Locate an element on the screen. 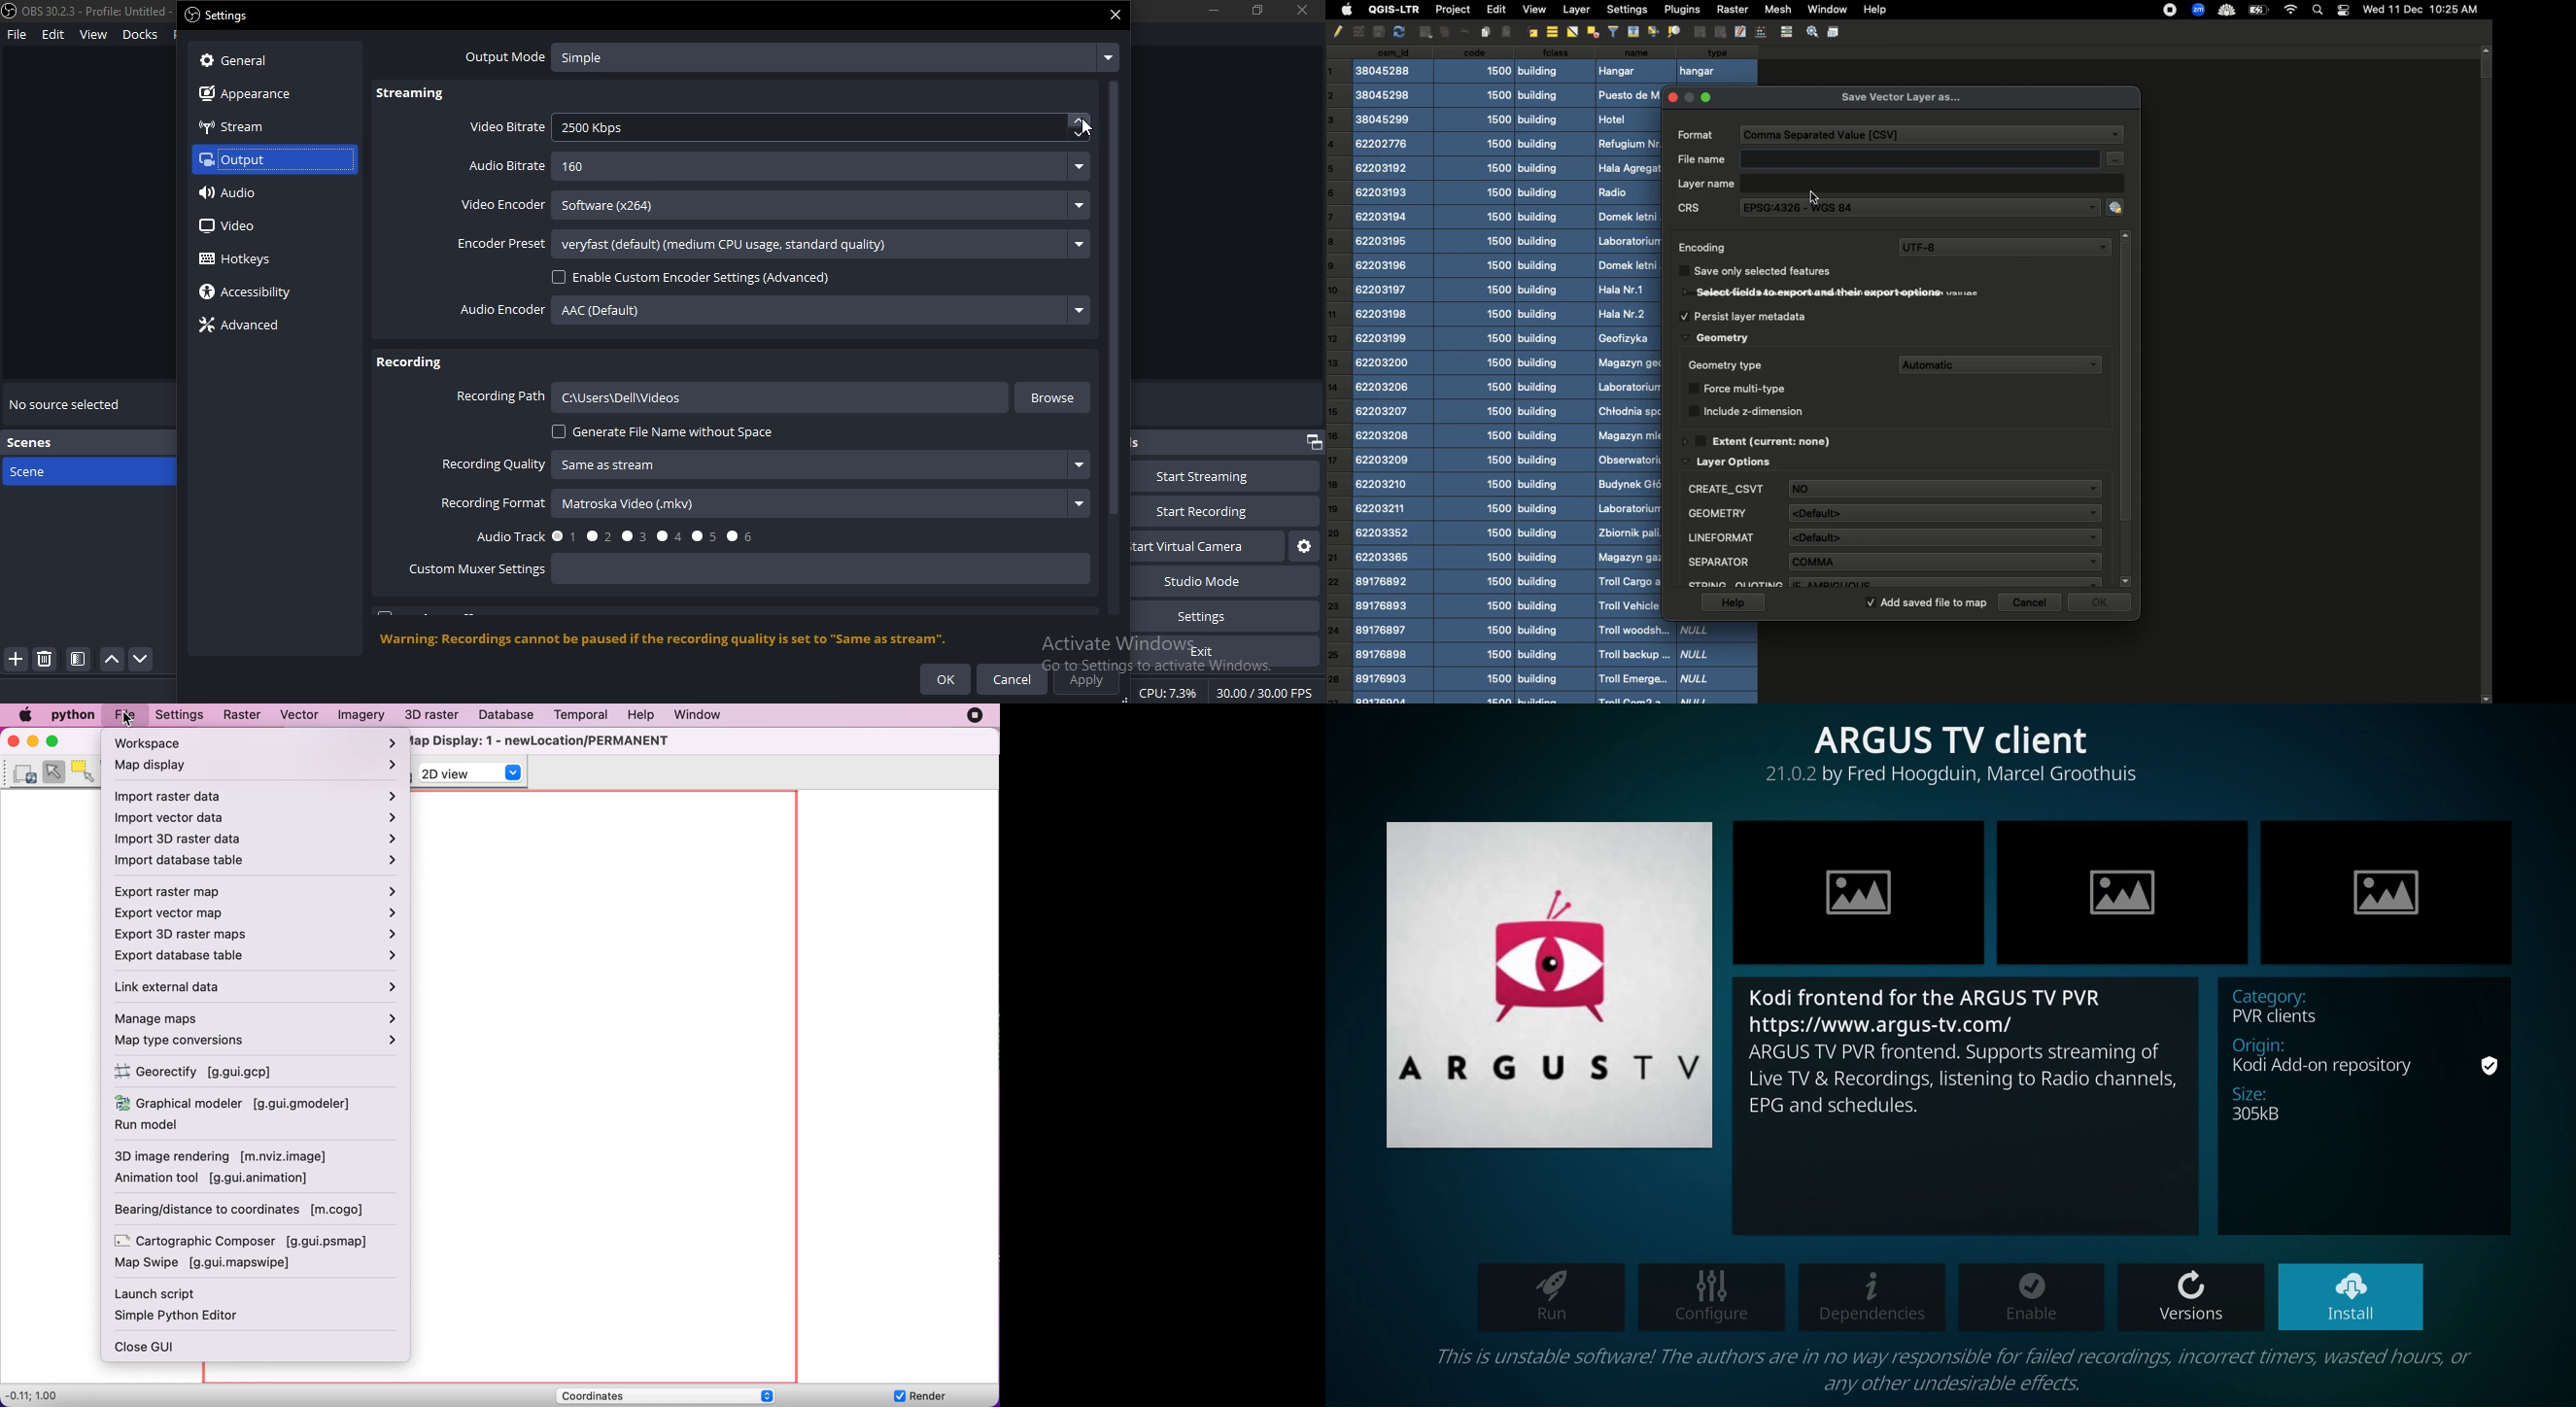 The height and width of the screenshot is (1428, 2576). cancel is located at coordinates (1012, 679).